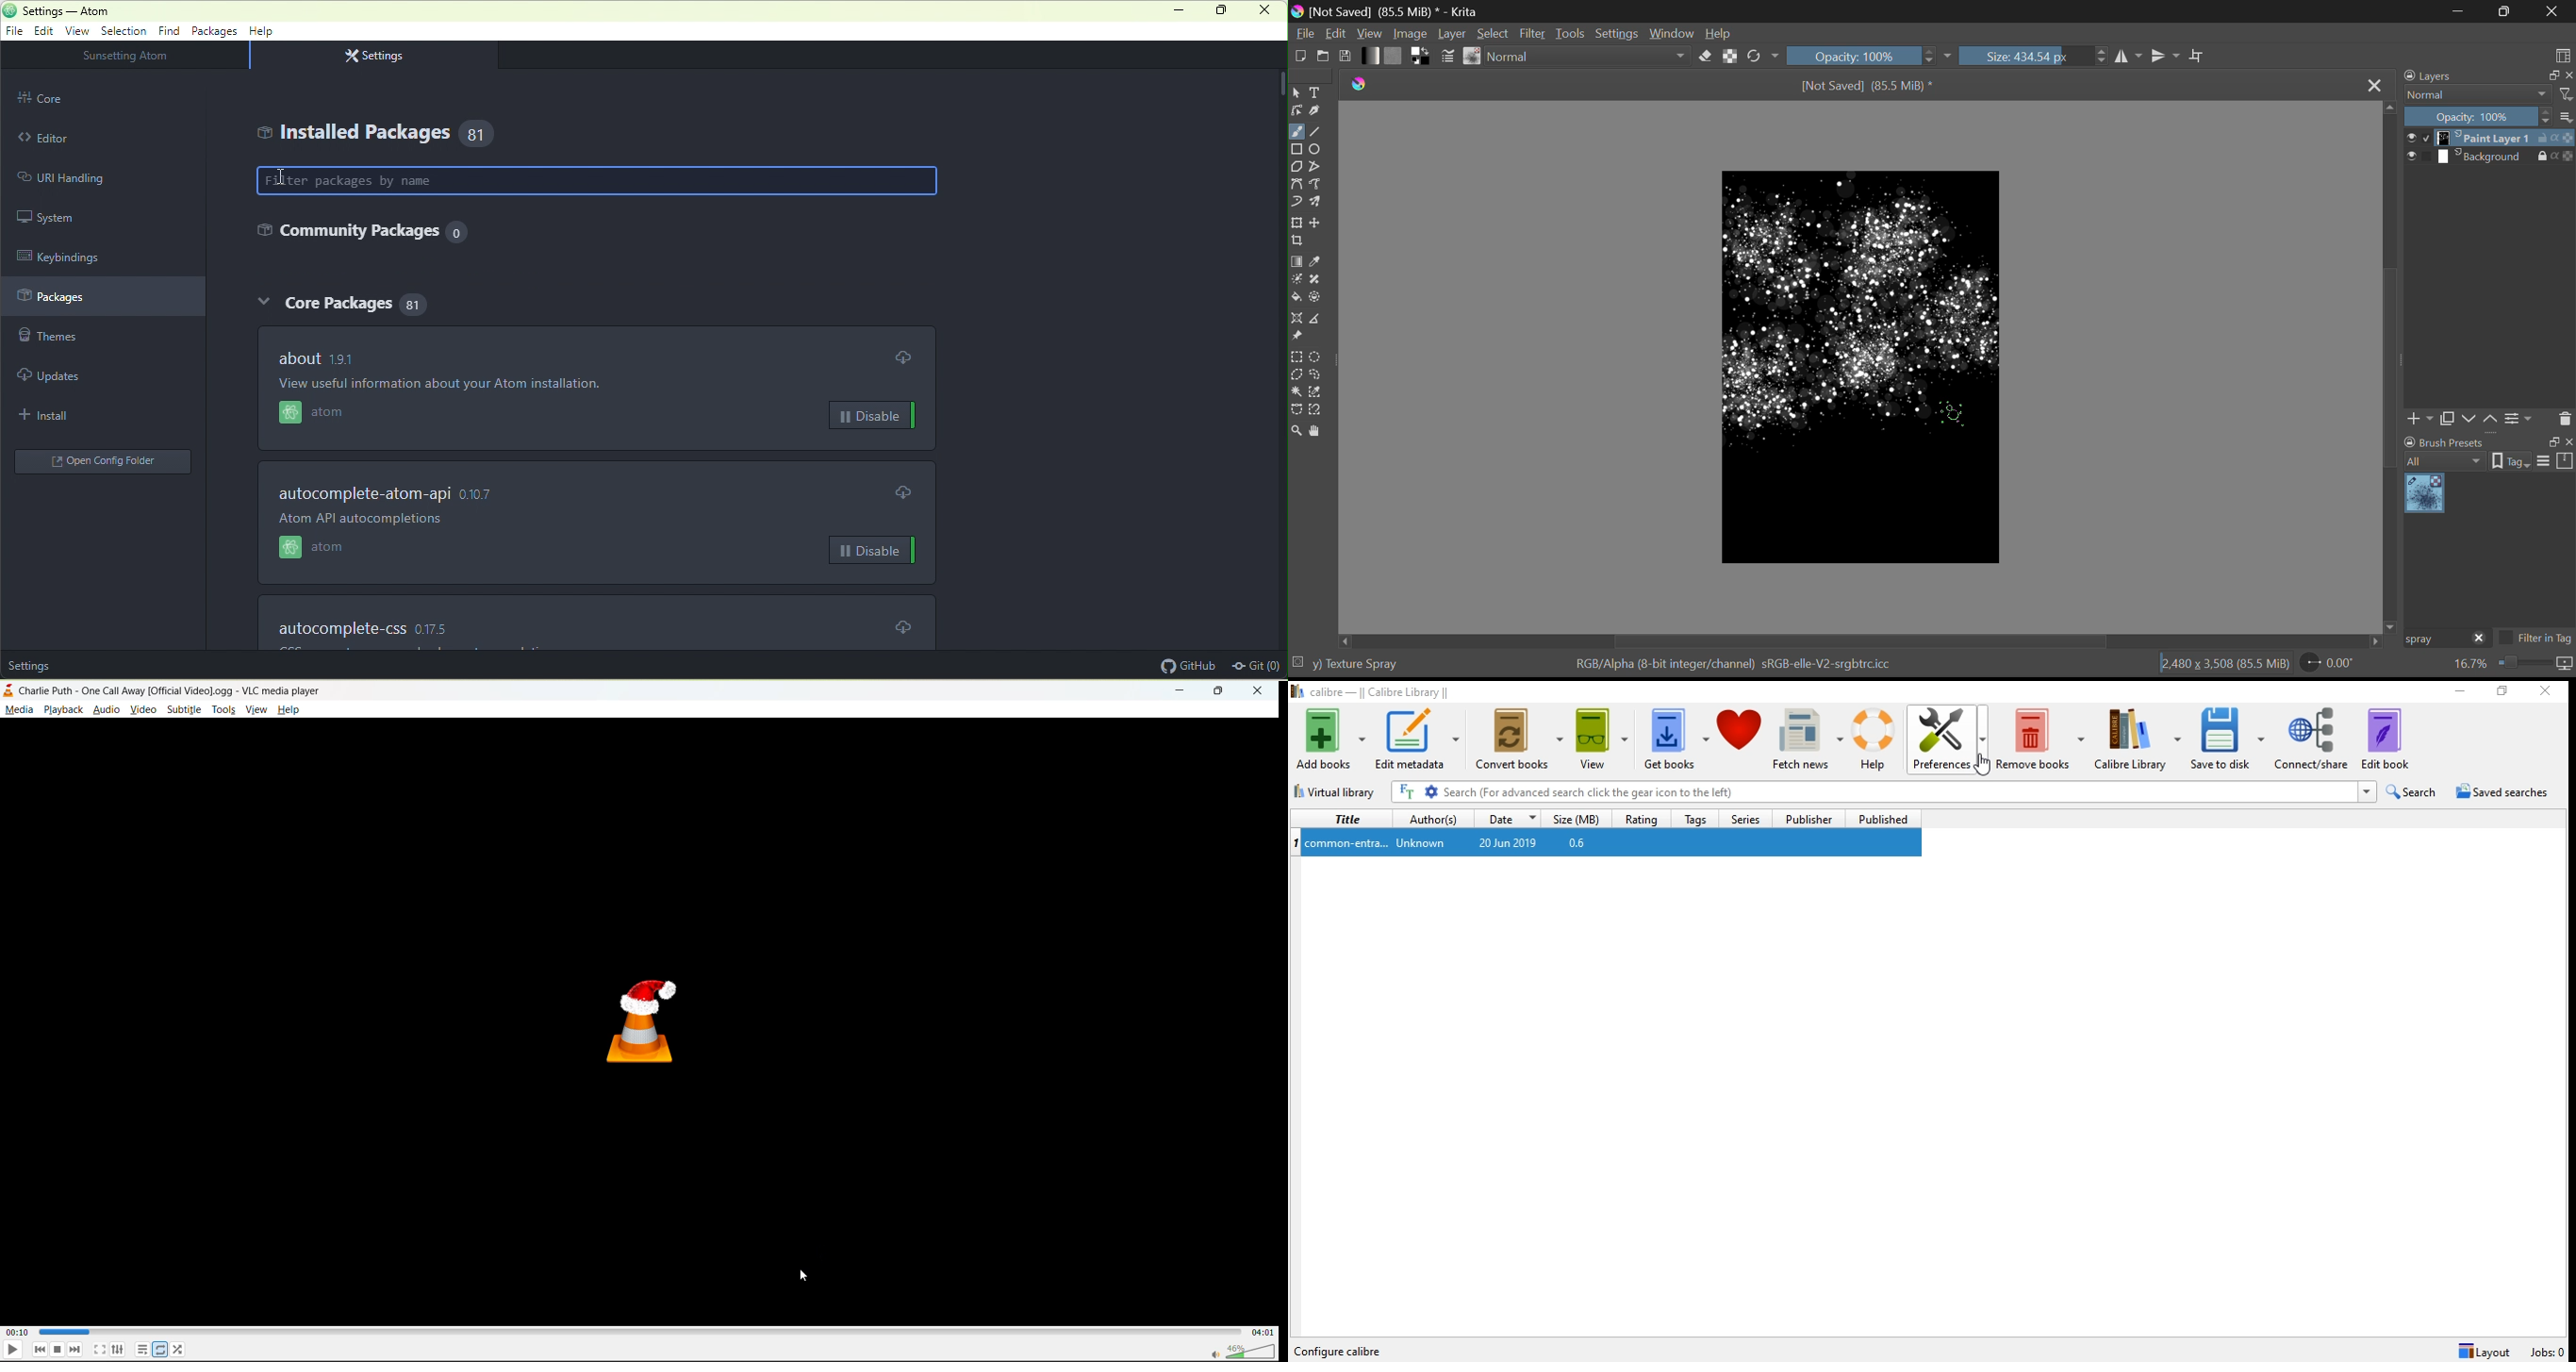 The width and height of the screenshot is (2576, 1372). What do you see at coordinates (1296, 391) in the screenshot?
I see `Continuous Fill` at bounding box center [1296, 391].